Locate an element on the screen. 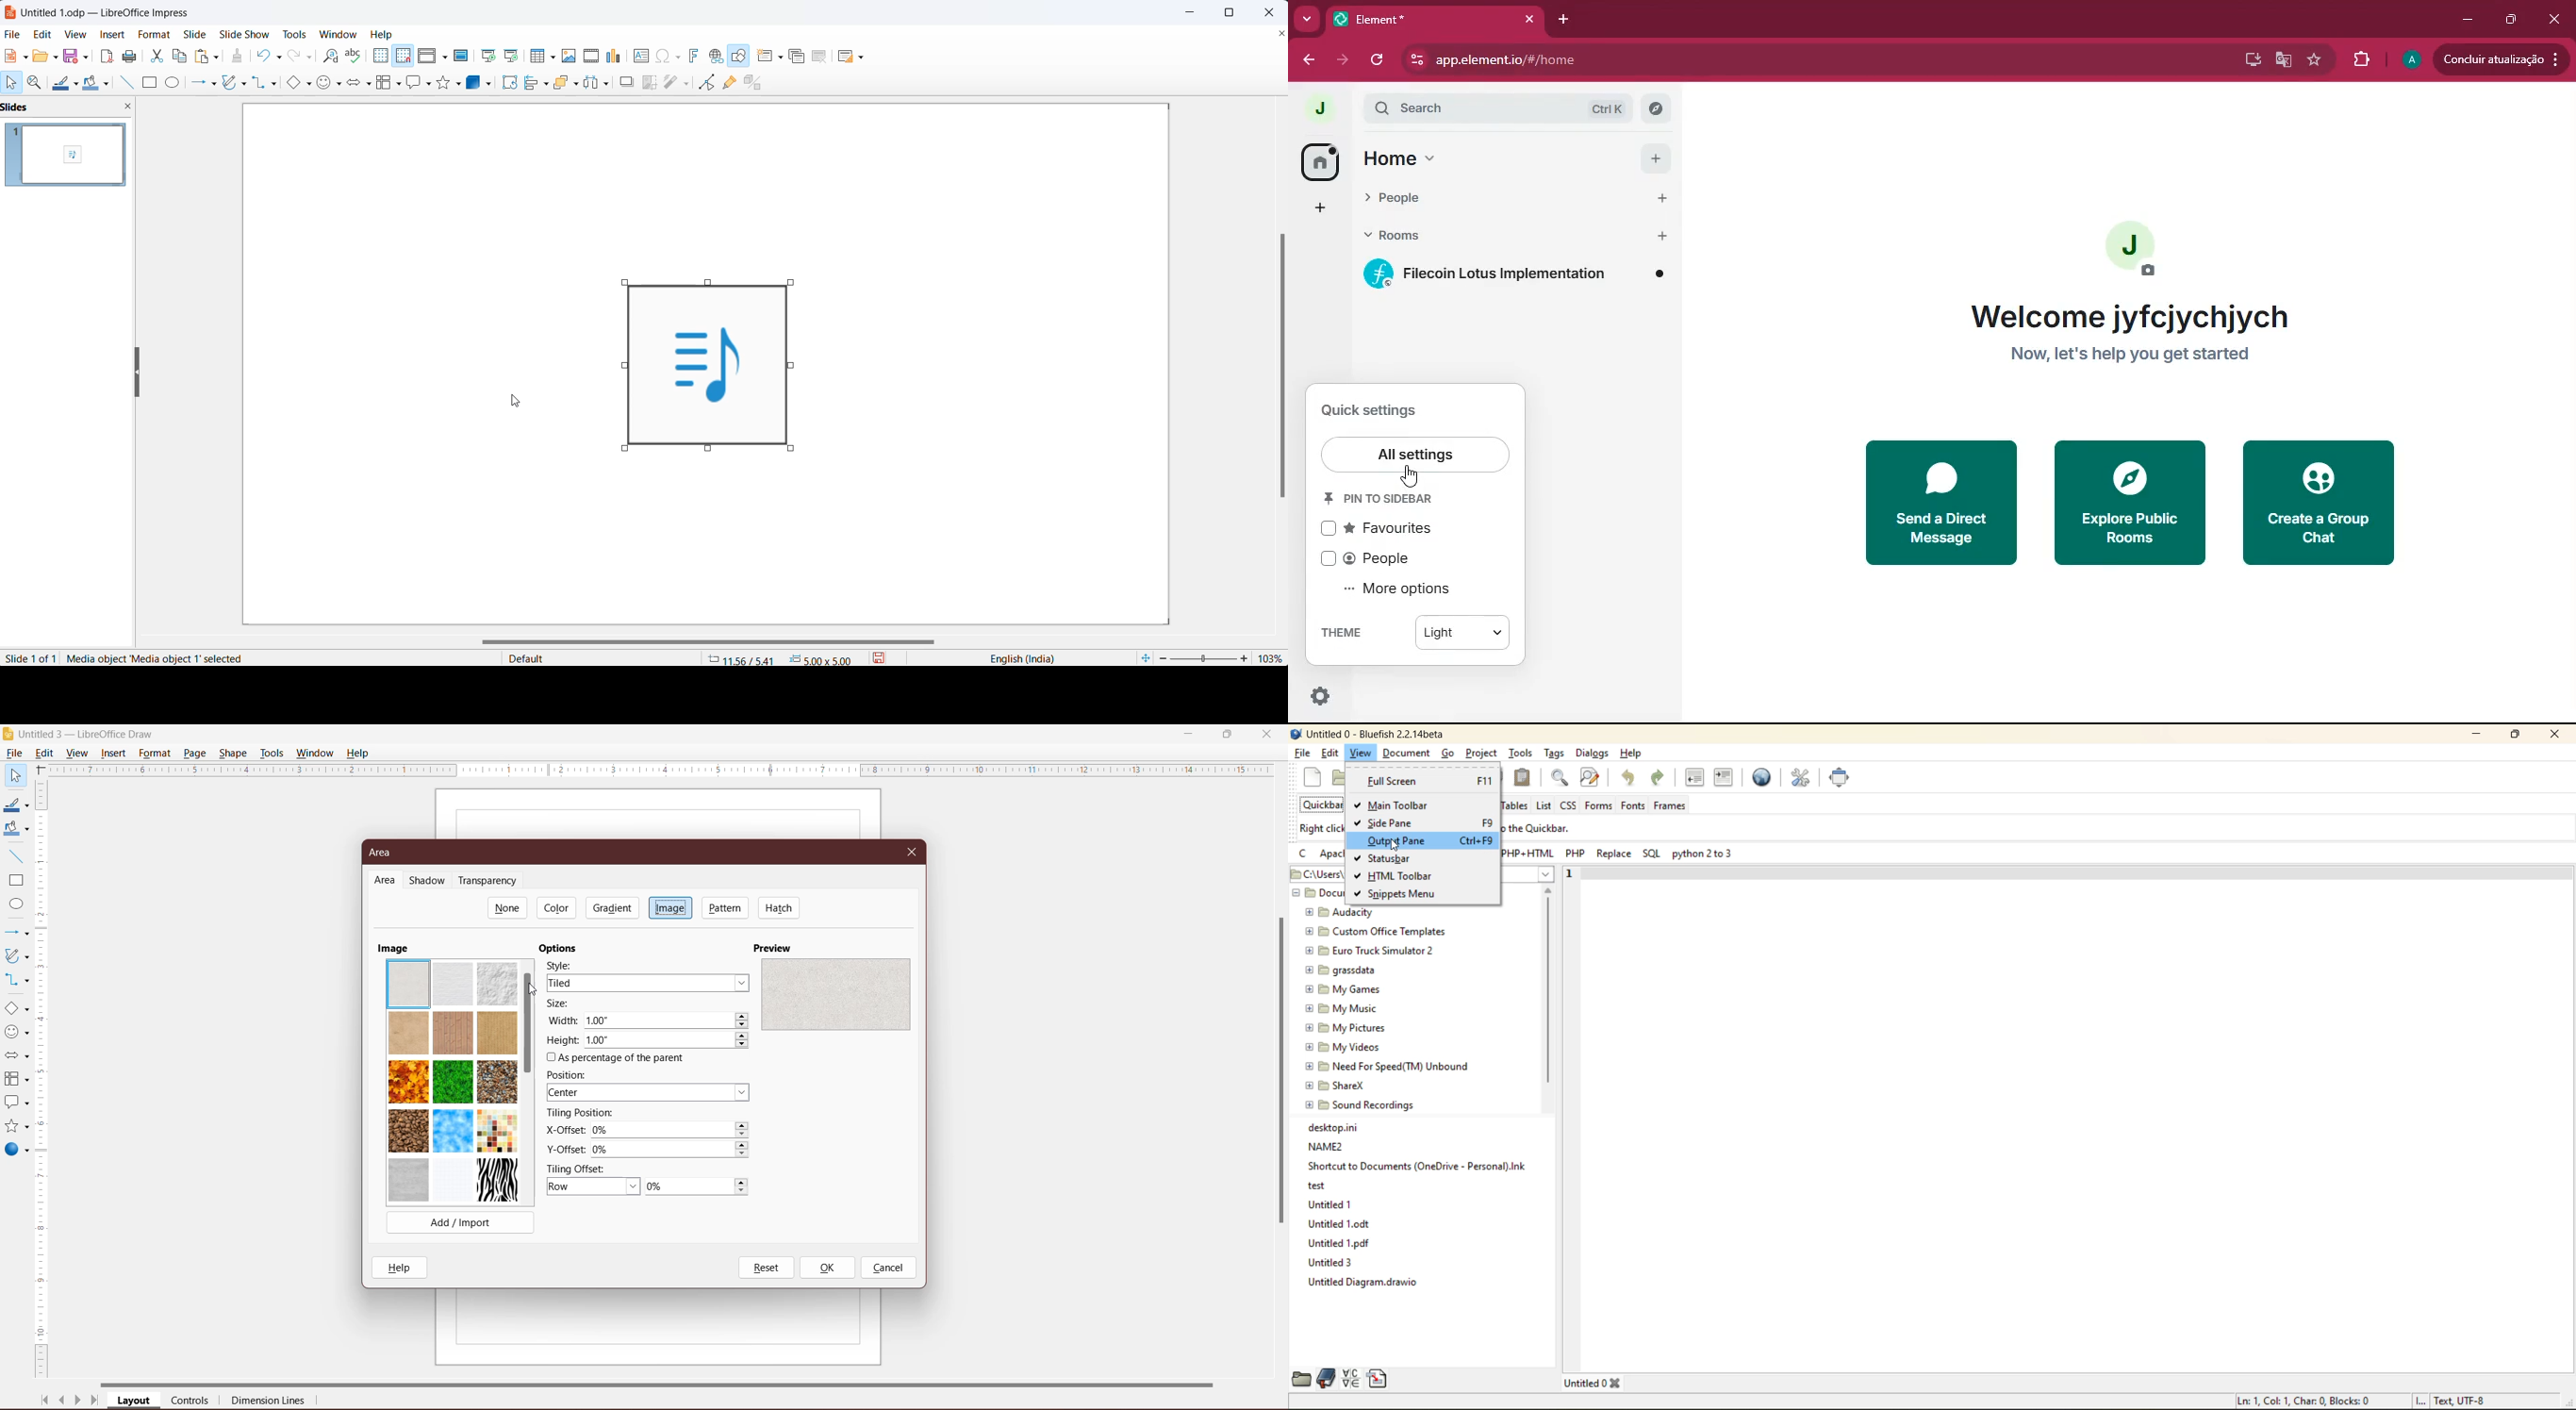 The width and height of the screenshot is (2576, 1428). Light is located at coordinates (1463, 634).